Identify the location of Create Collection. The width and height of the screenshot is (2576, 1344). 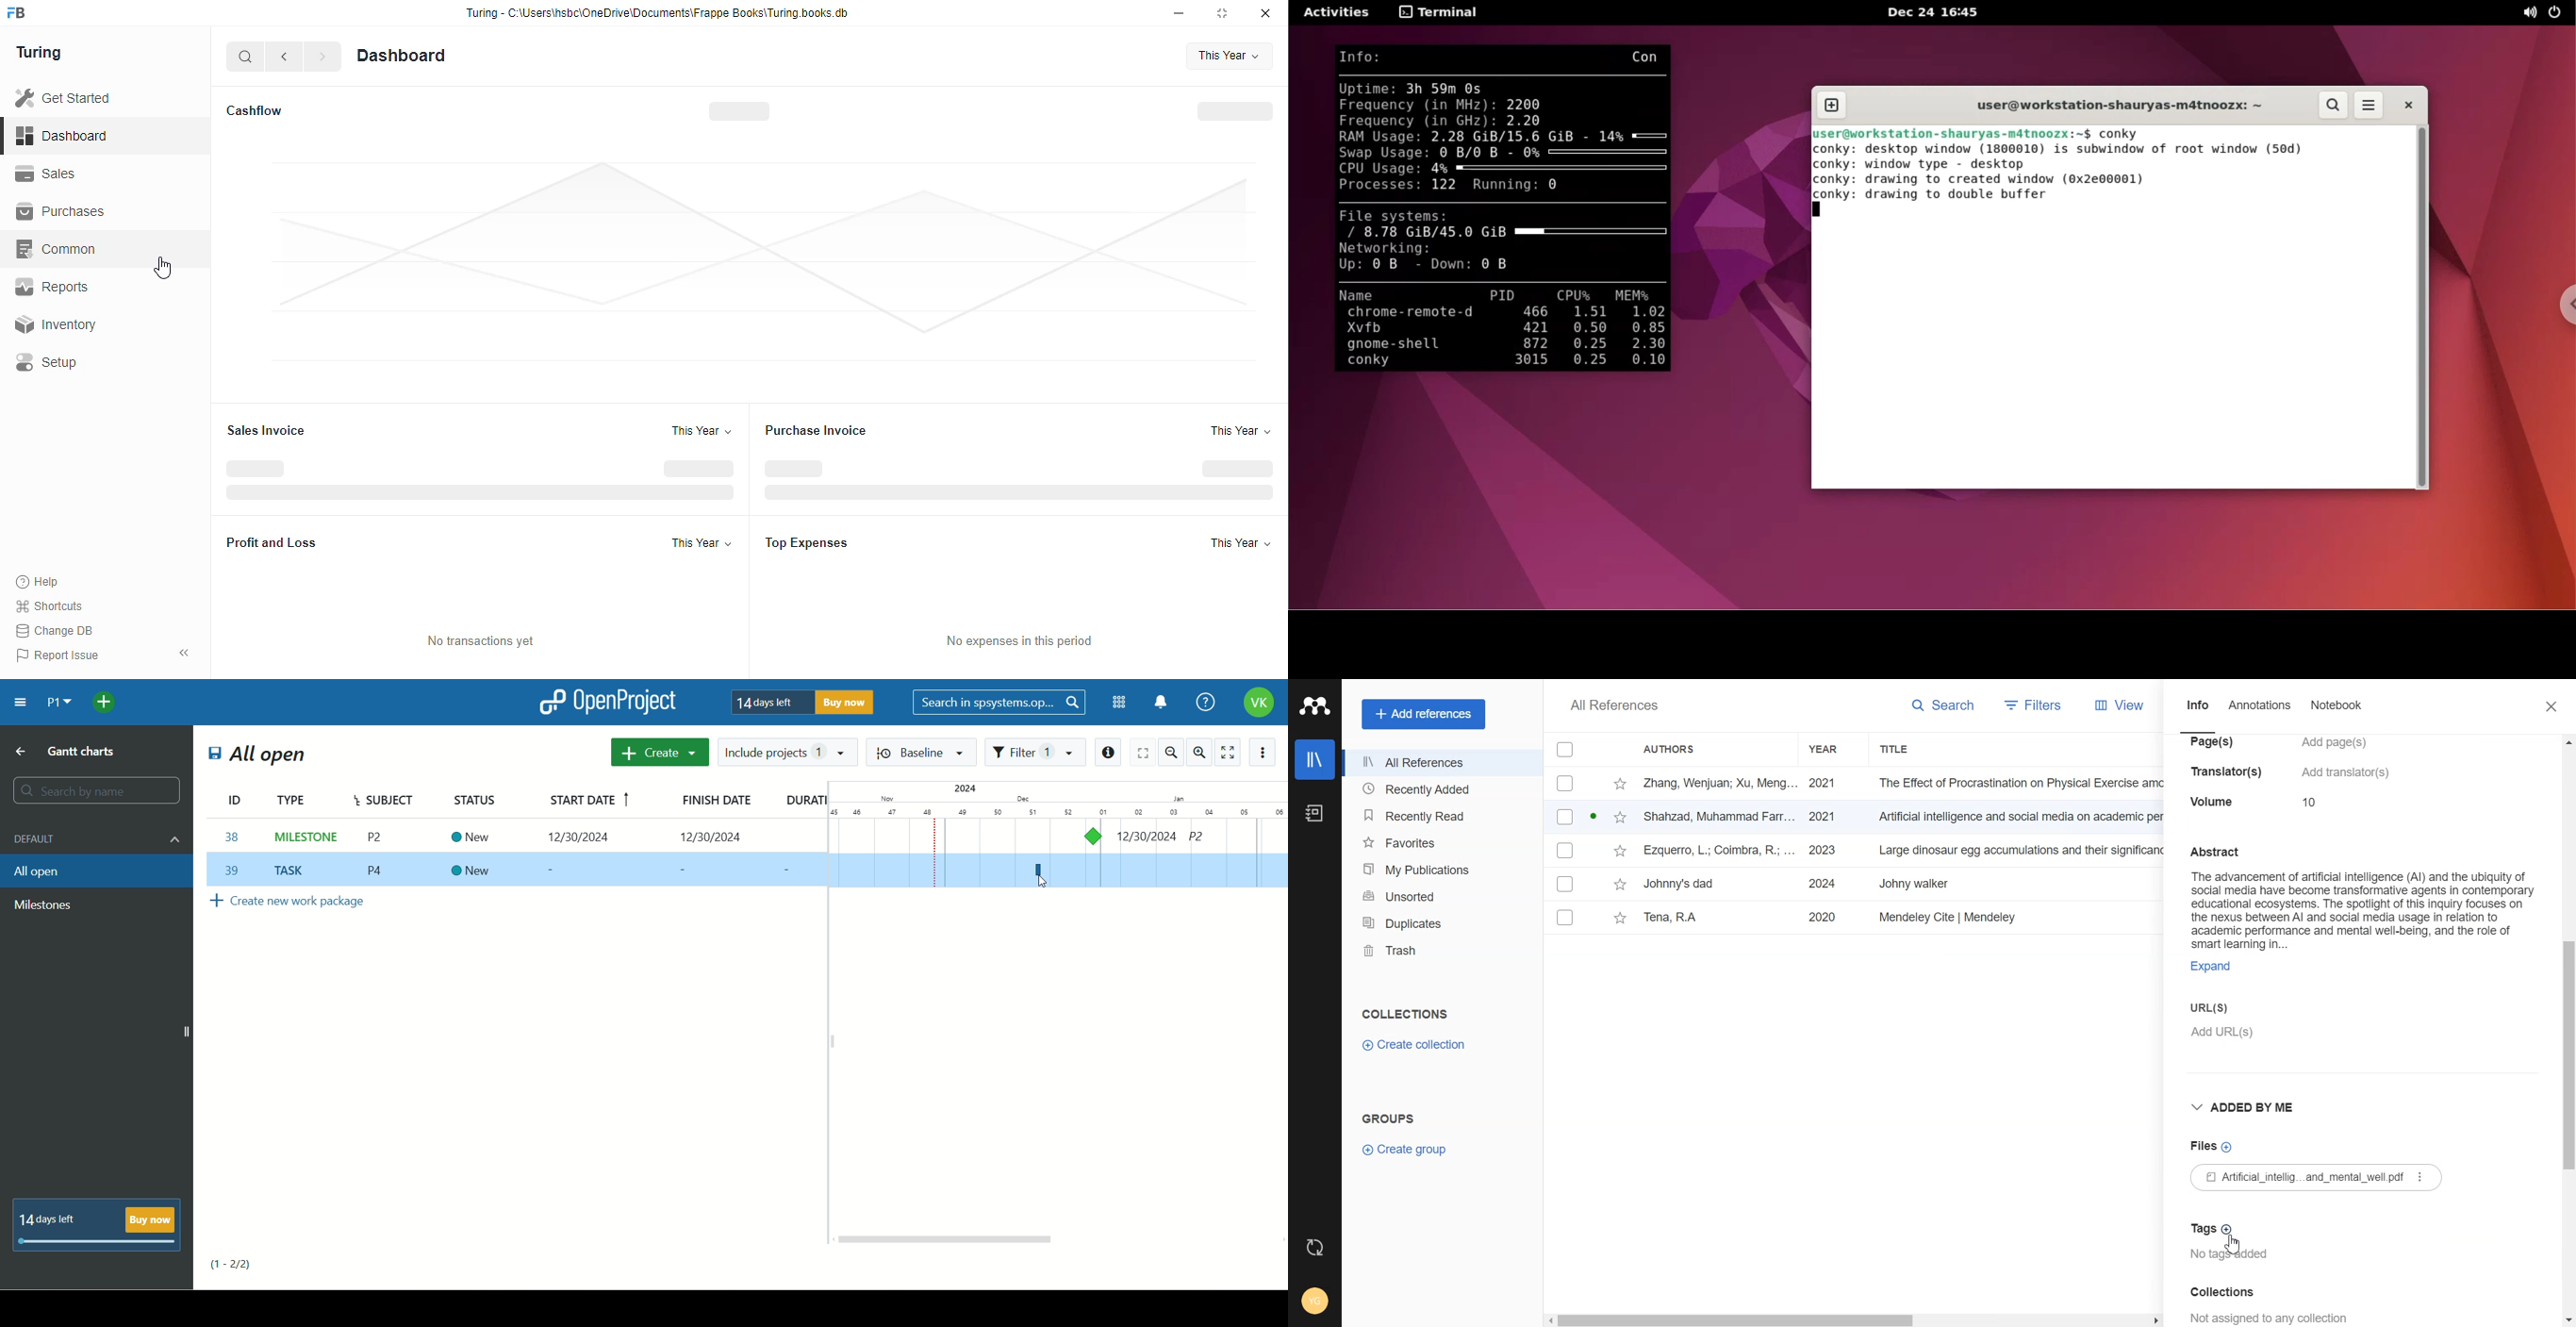
(1415, 1045).